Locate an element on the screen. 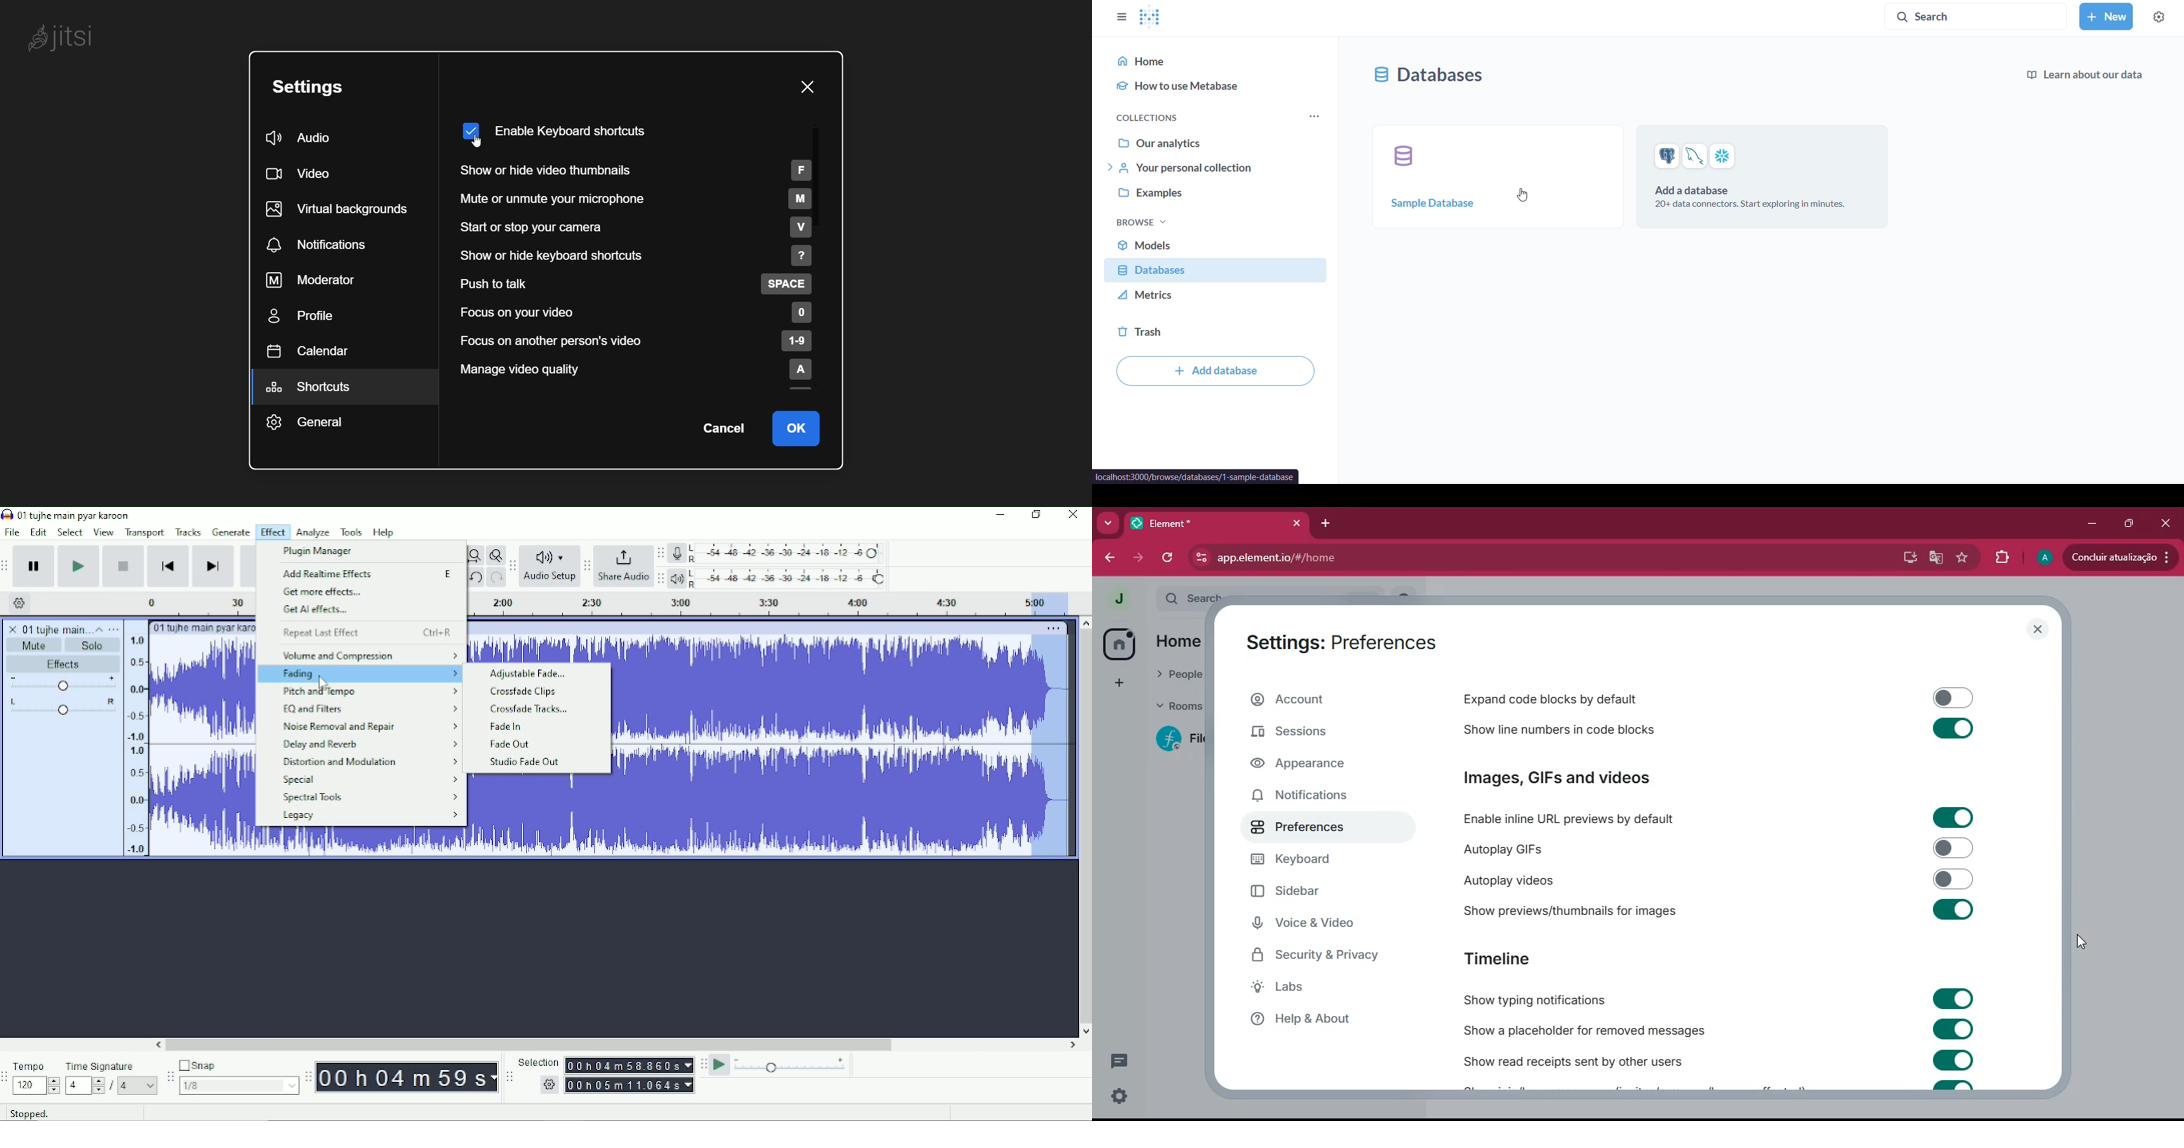 Image resolution: width=2184 pixels, height=1148 pixels. Share Audio is located at coordinates (624, 565).